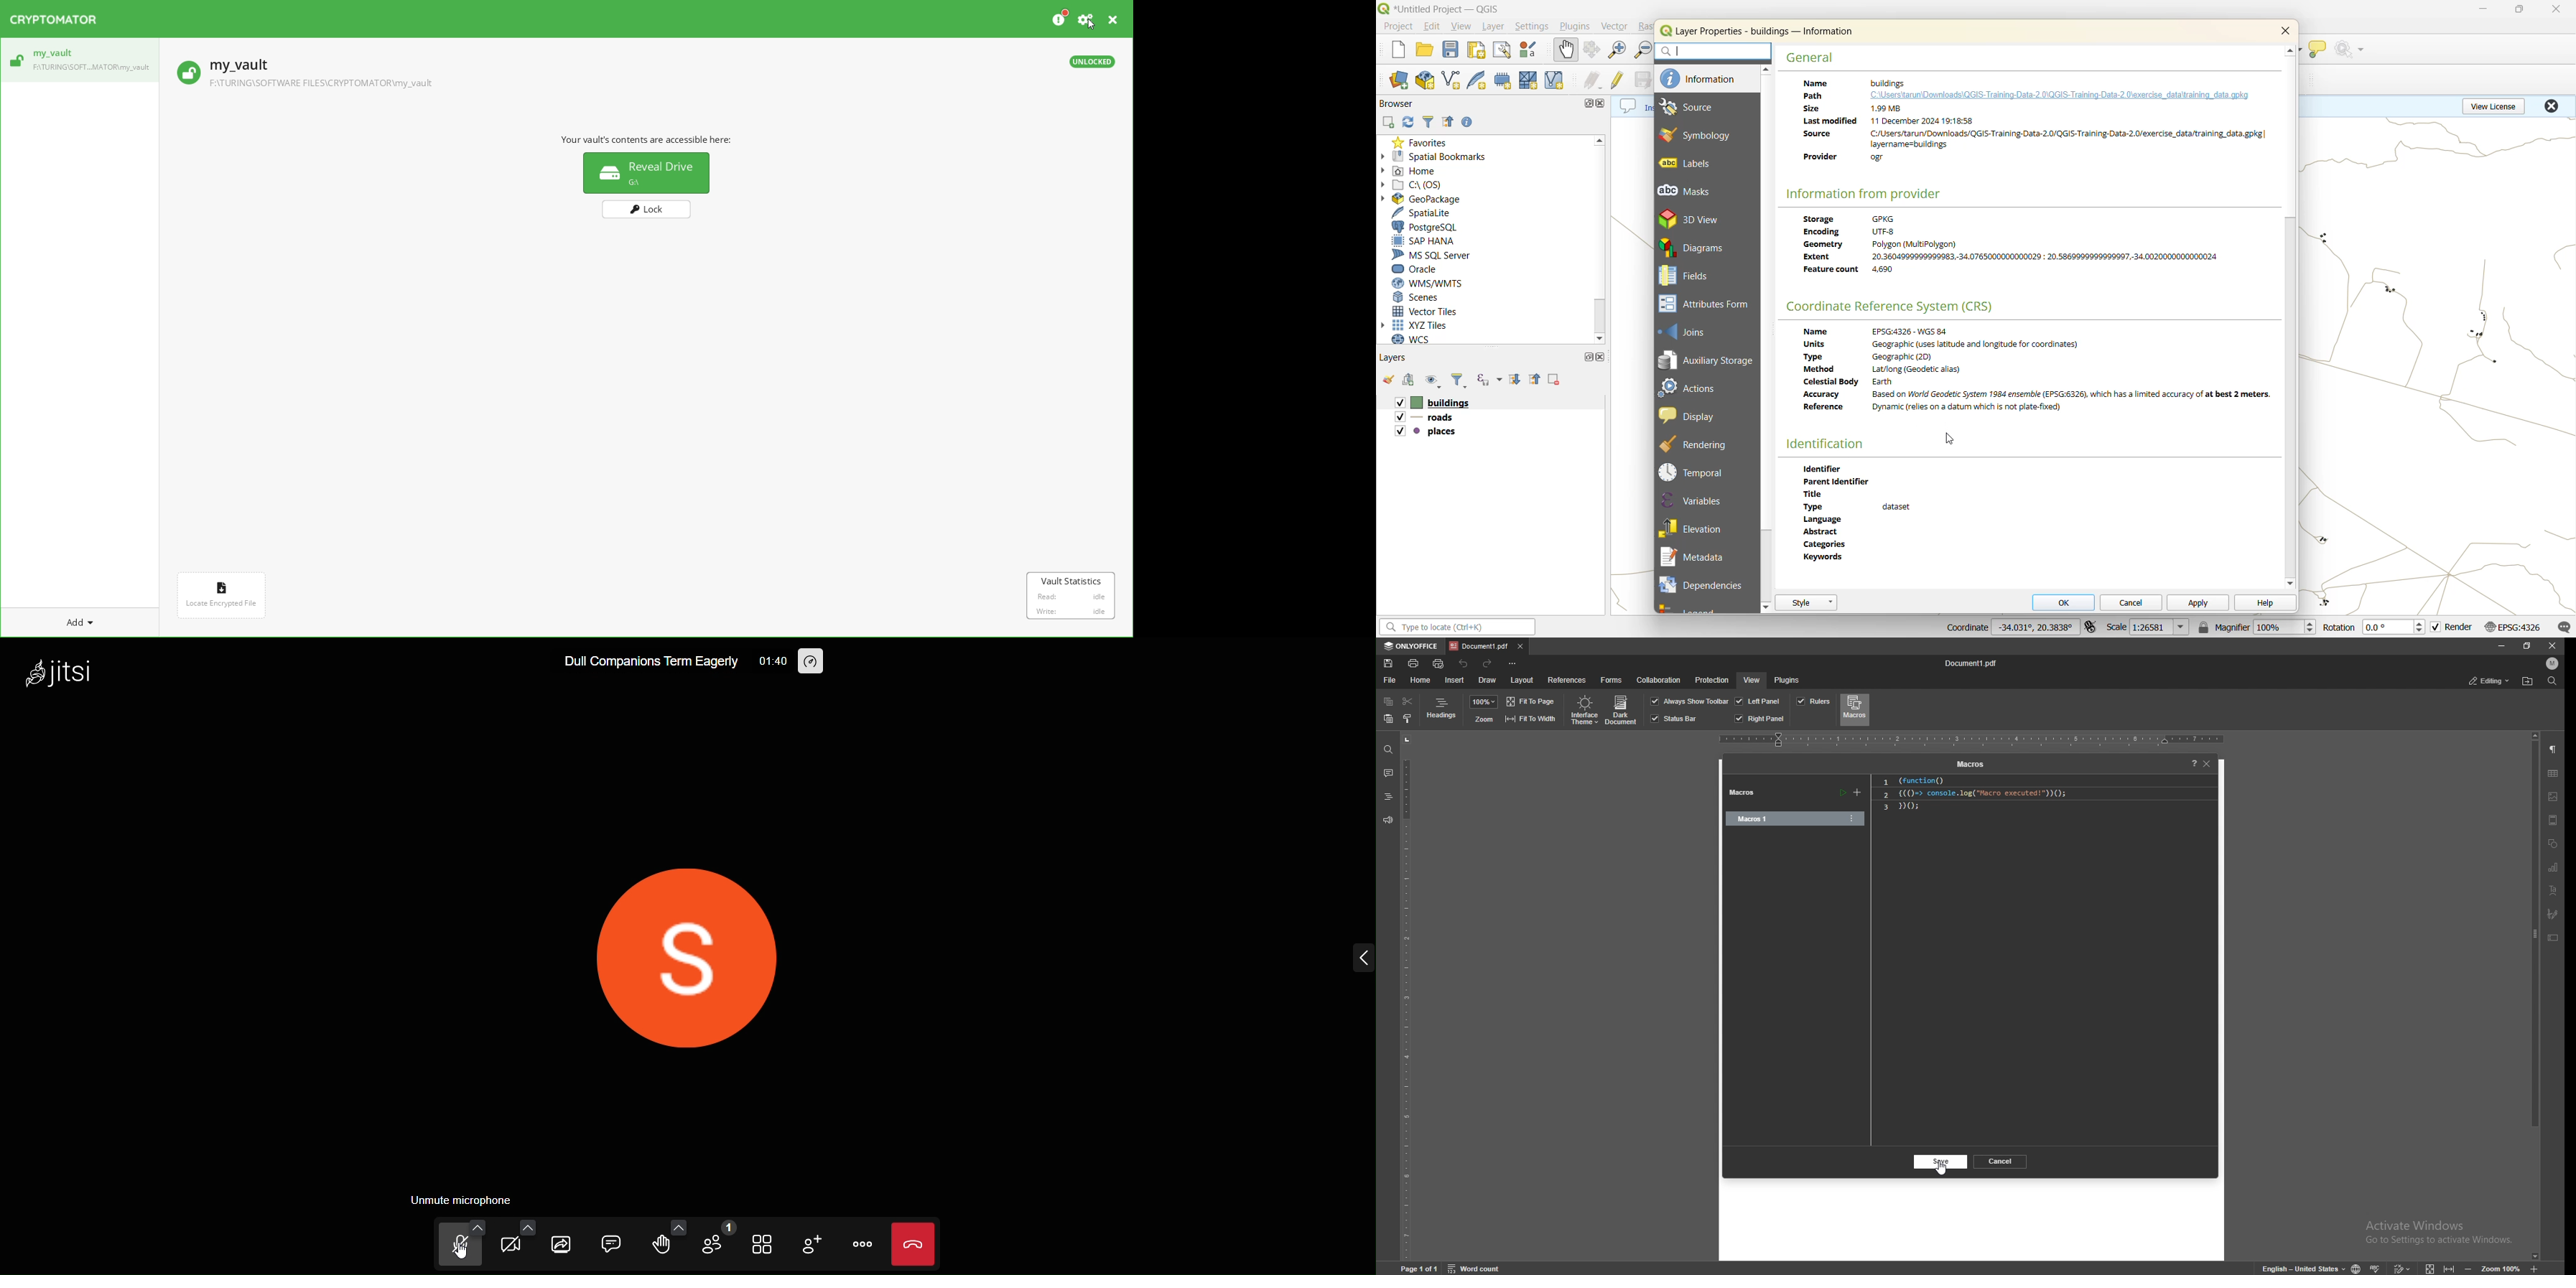 The image size is (2576, 1288). What do you see at coordinates (2068, 603) in the screenshot?
I see `ok` at bounding box center [2068, 603].